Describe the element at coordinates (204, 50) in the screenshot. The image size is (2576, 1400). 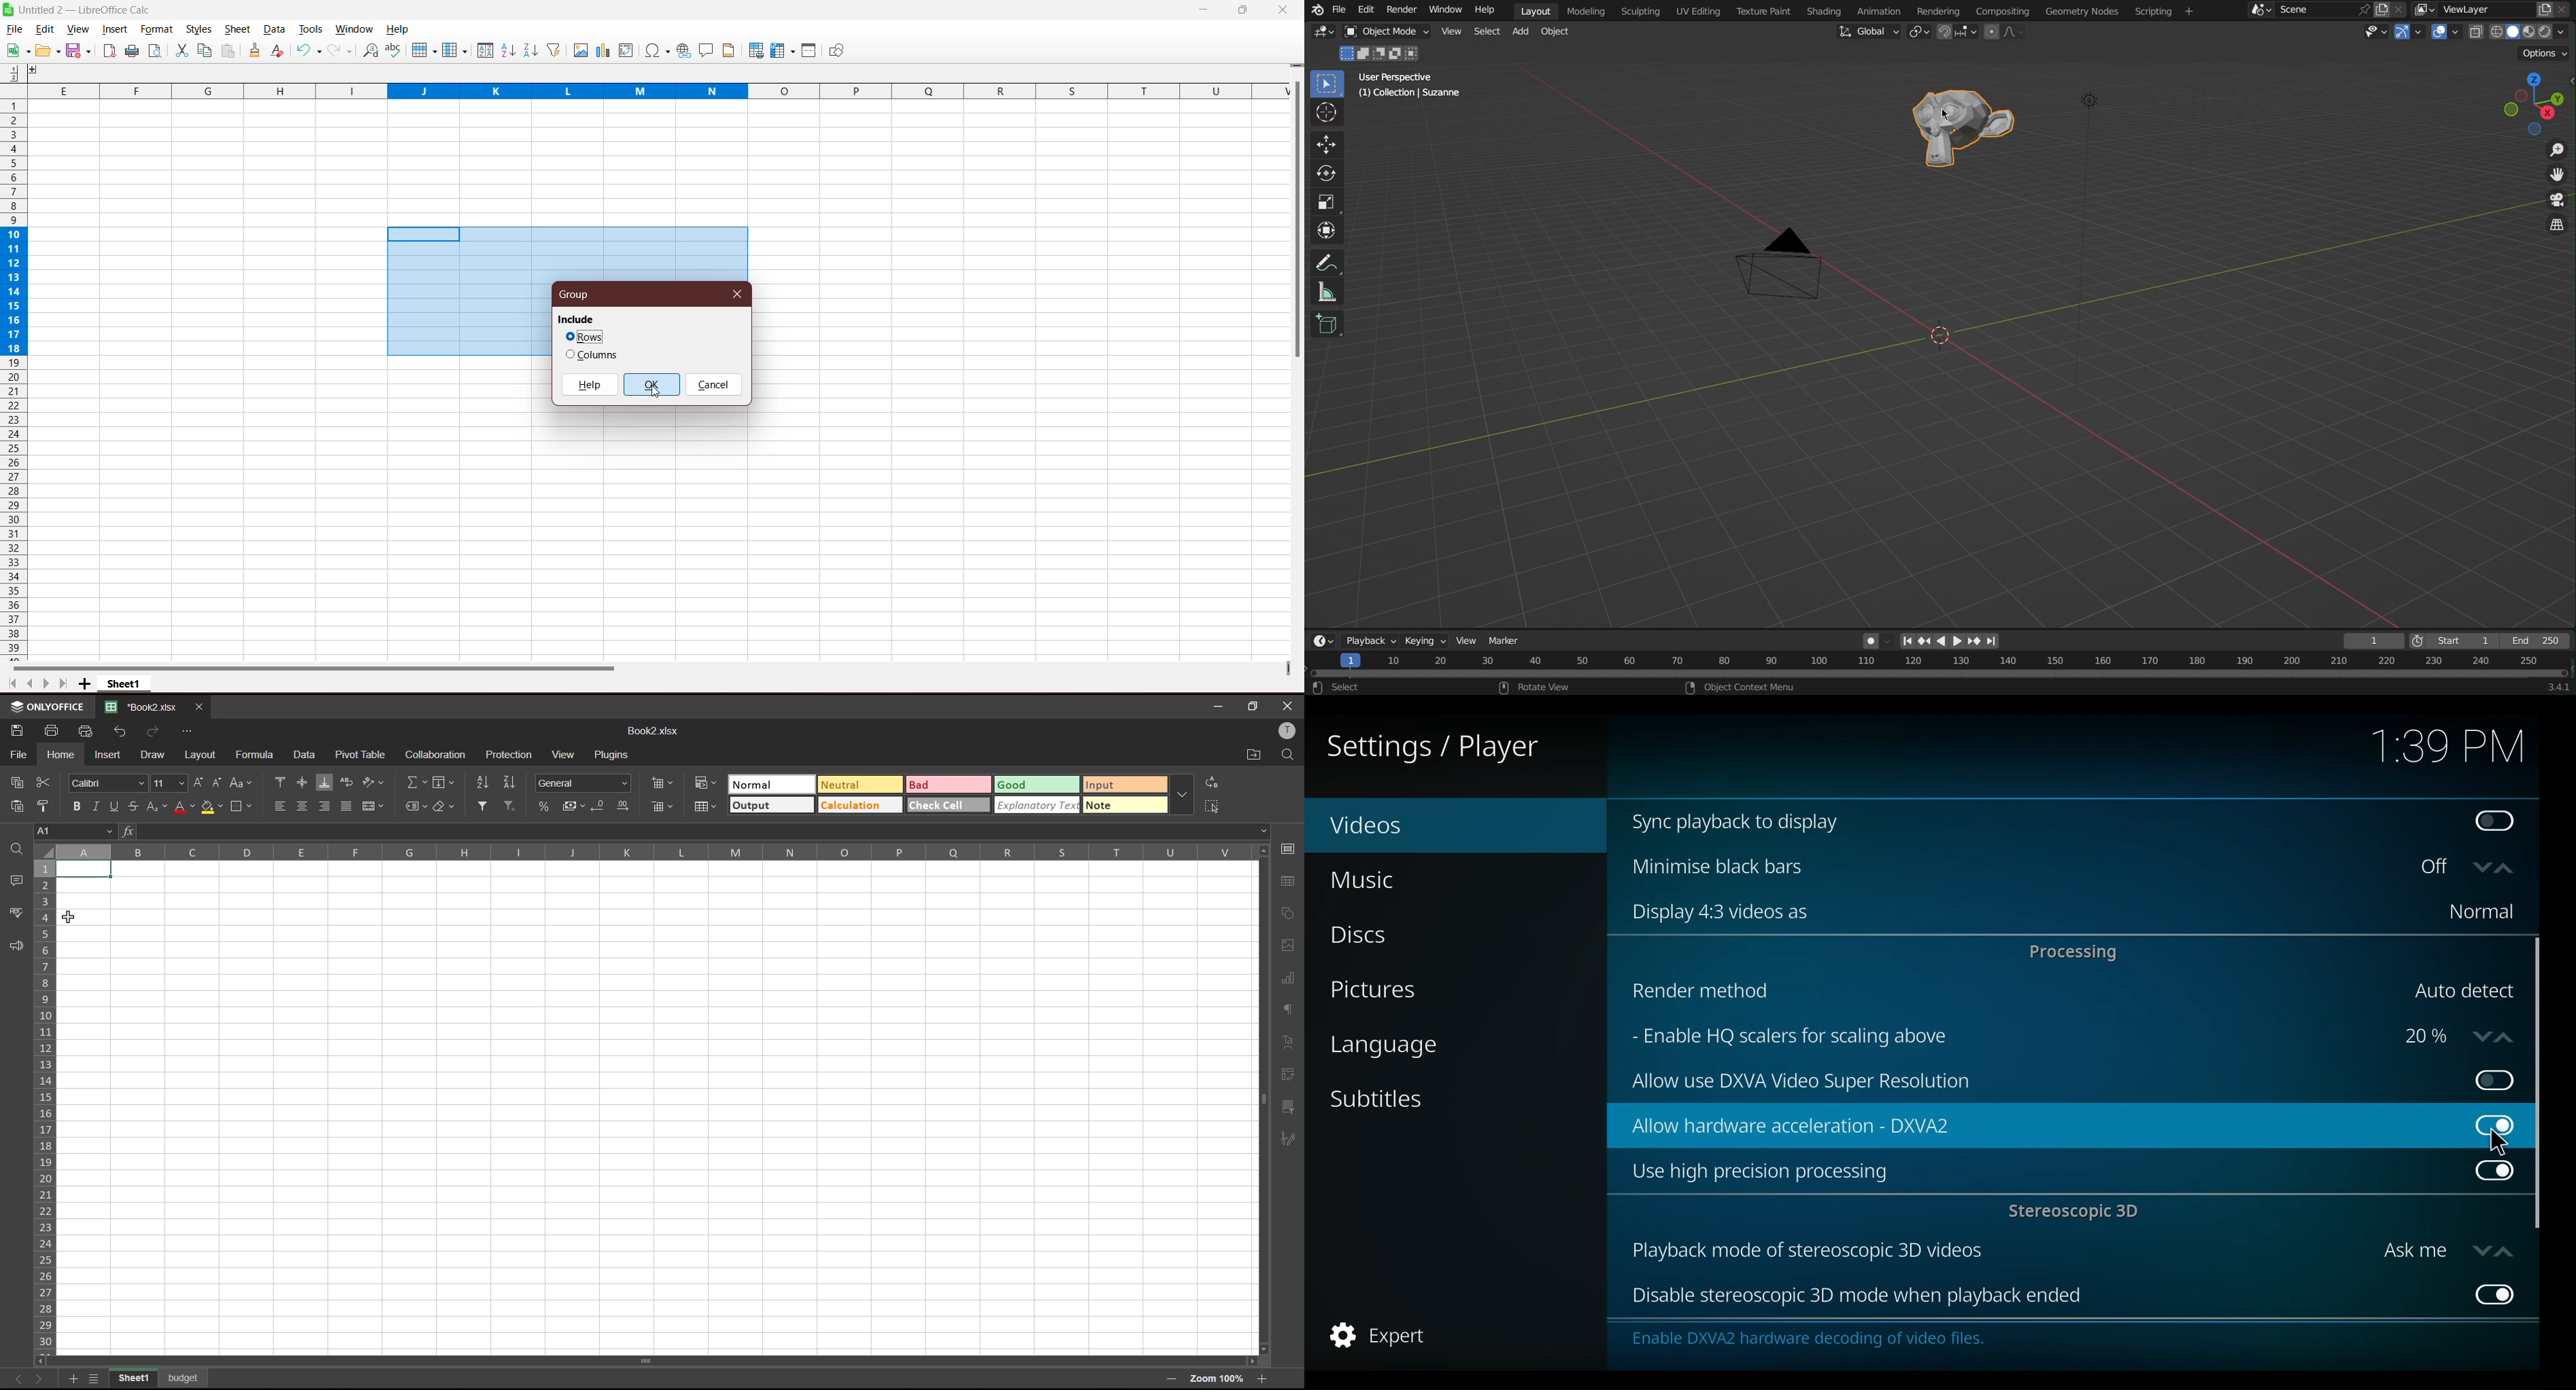
I see `Copy` at that location.